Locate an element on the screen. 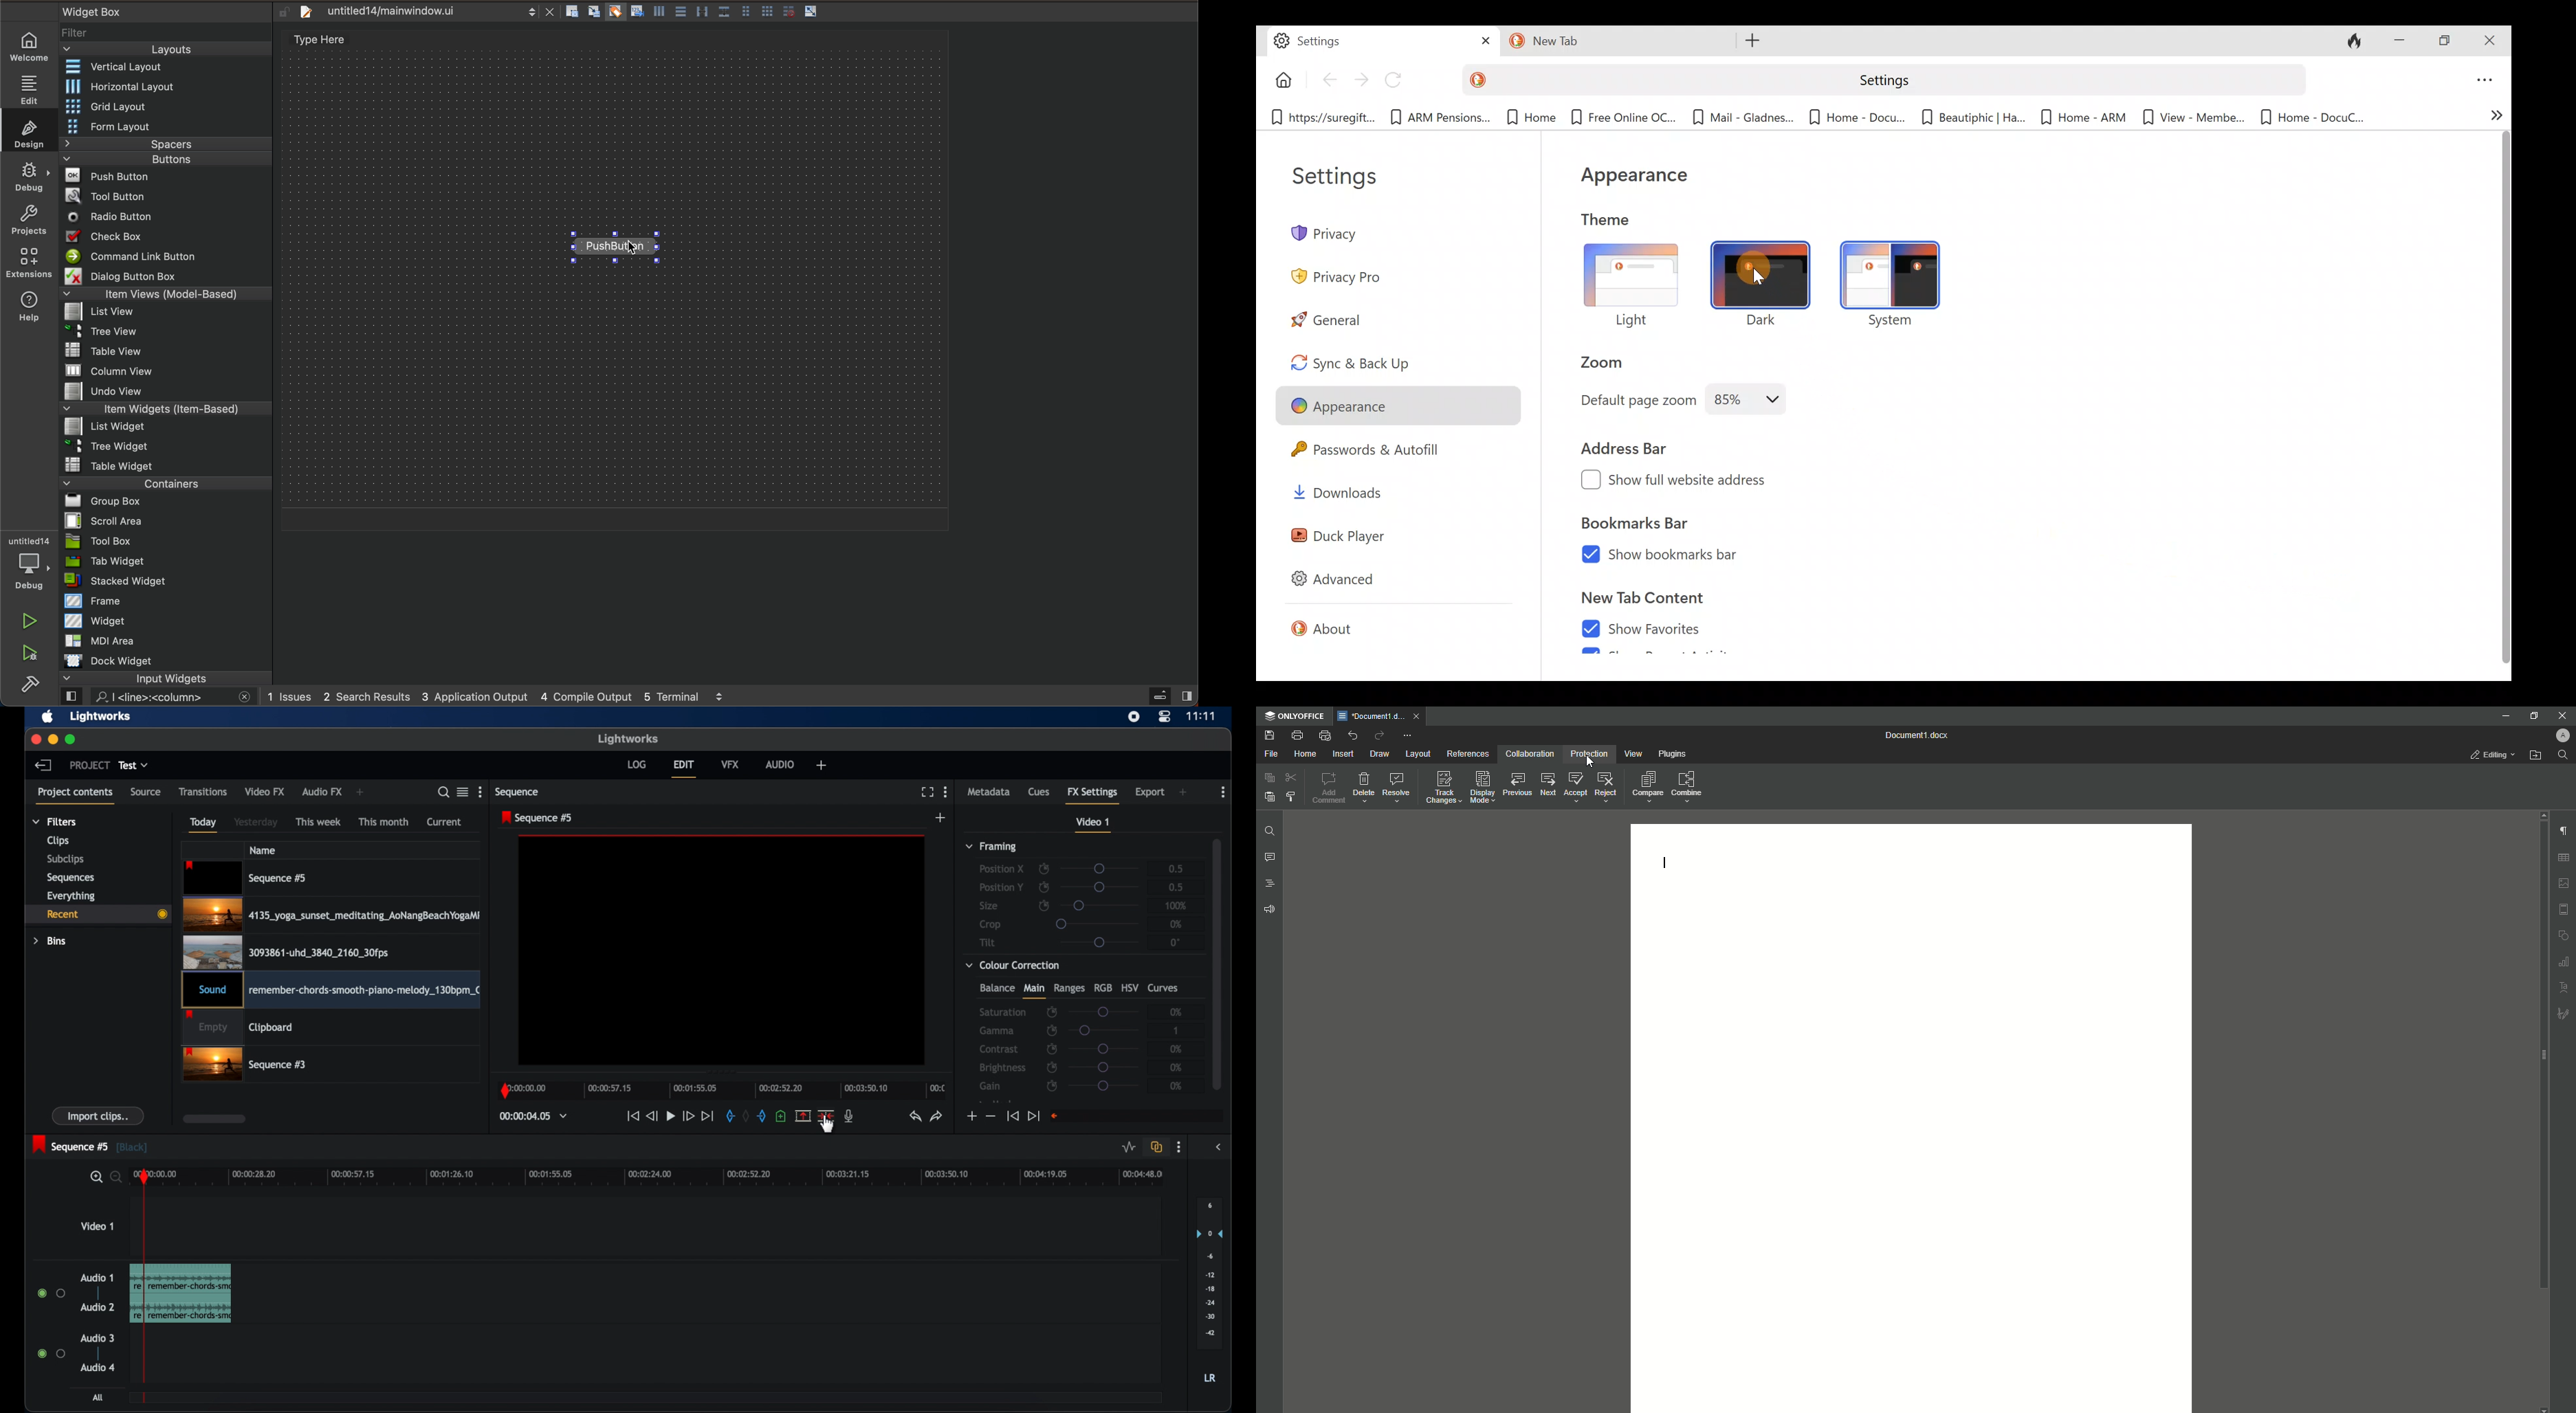 The image size is (2576, 1428). audio 1 is located at coordinates (98, 1278).